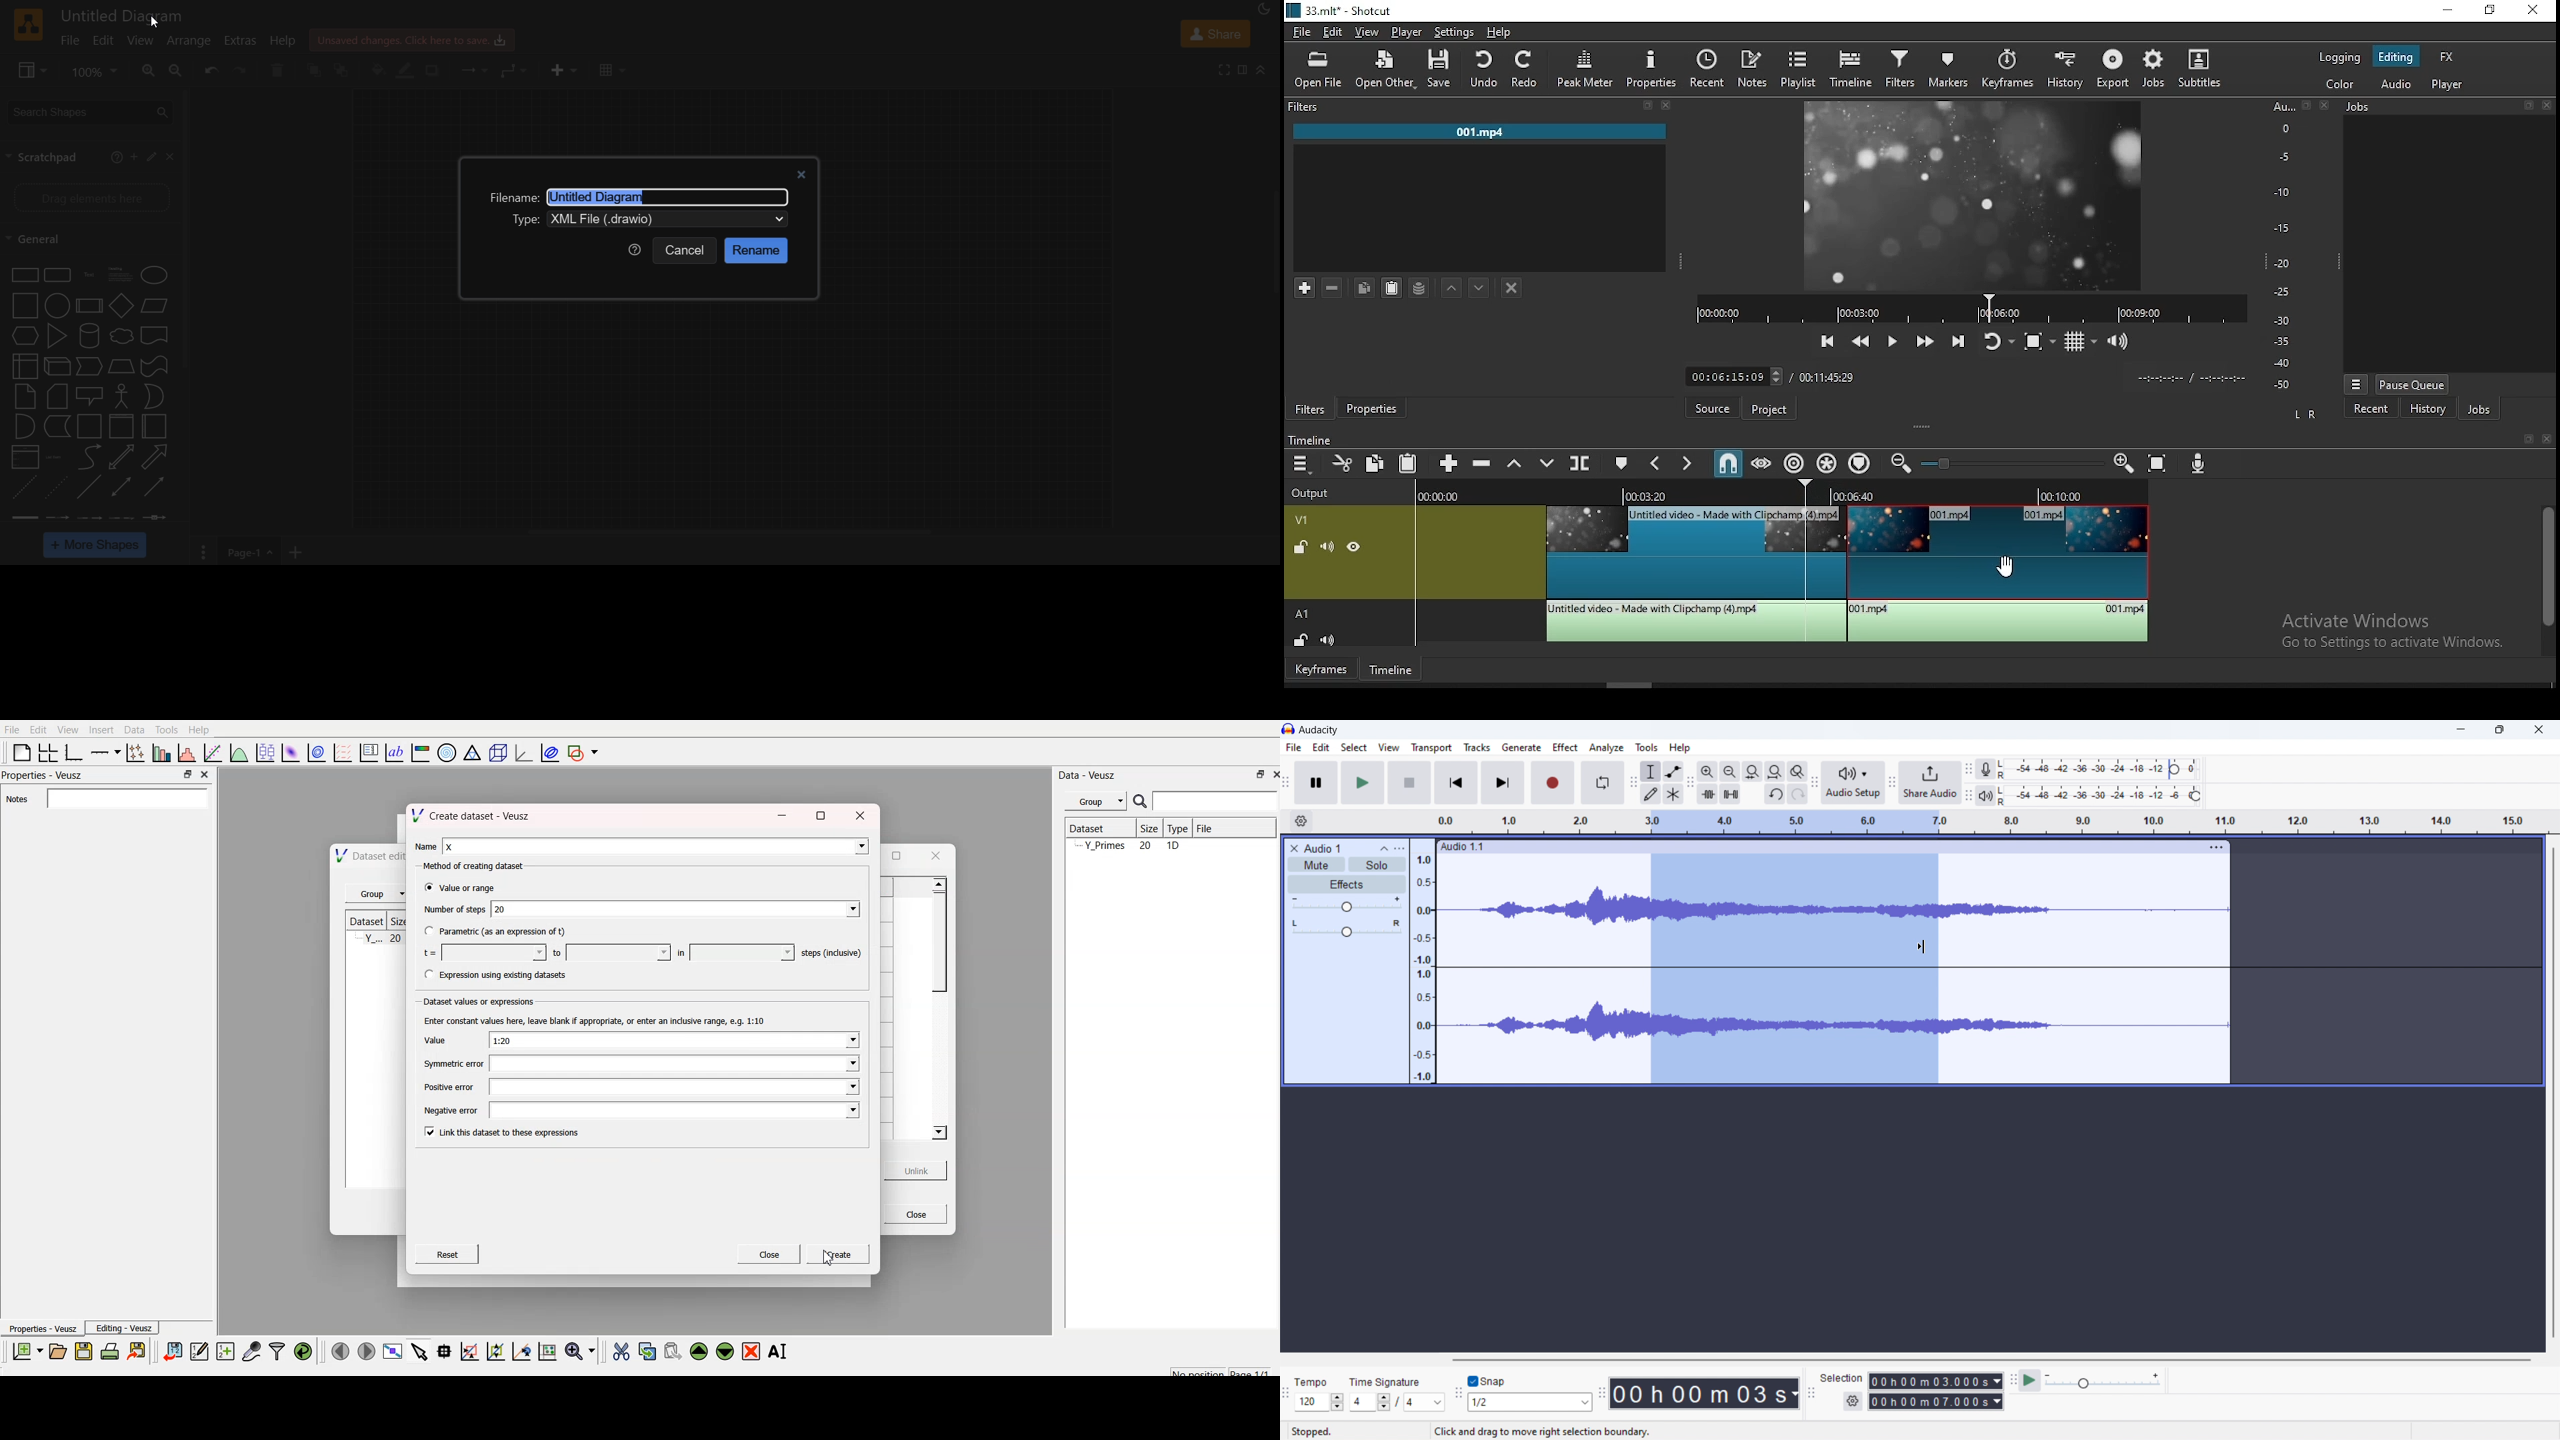 This screenshot has height=1456, width=2576. Describe the element at coordinates (1391, 286) in the screenshot. I see `paste filter` at that location.